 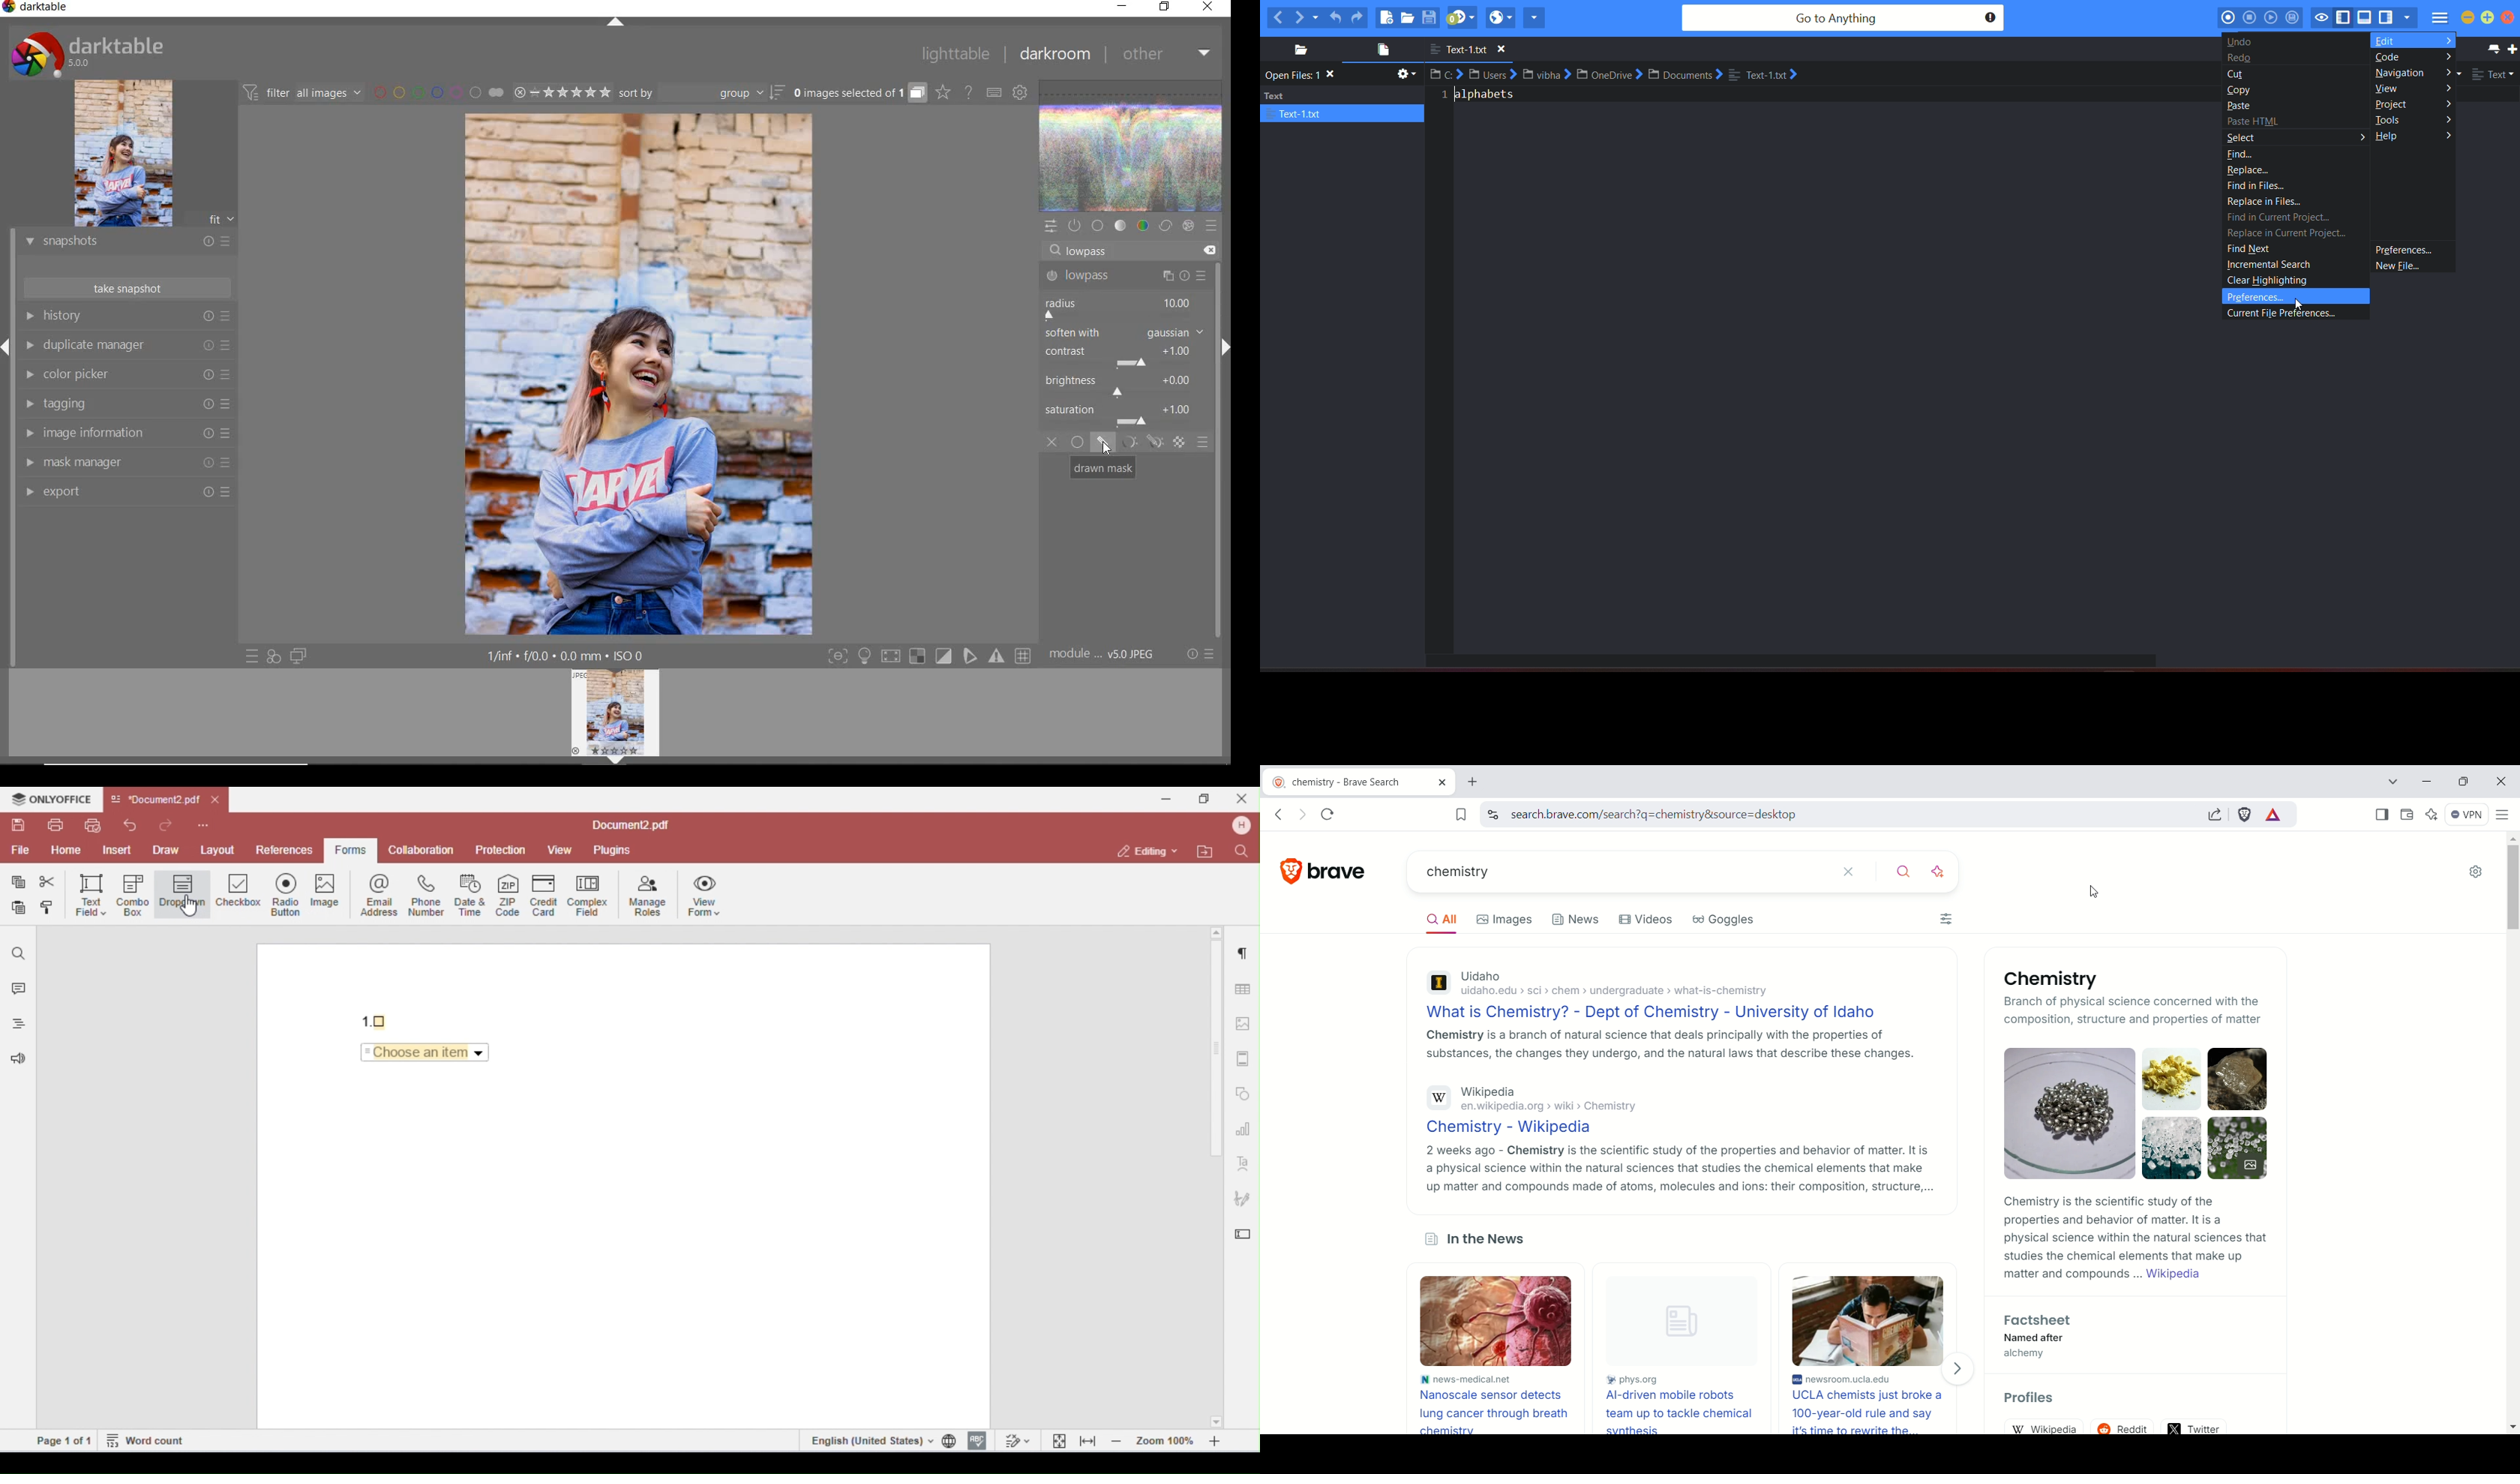 I want to click on lighttable, so click(x=953, y=56).